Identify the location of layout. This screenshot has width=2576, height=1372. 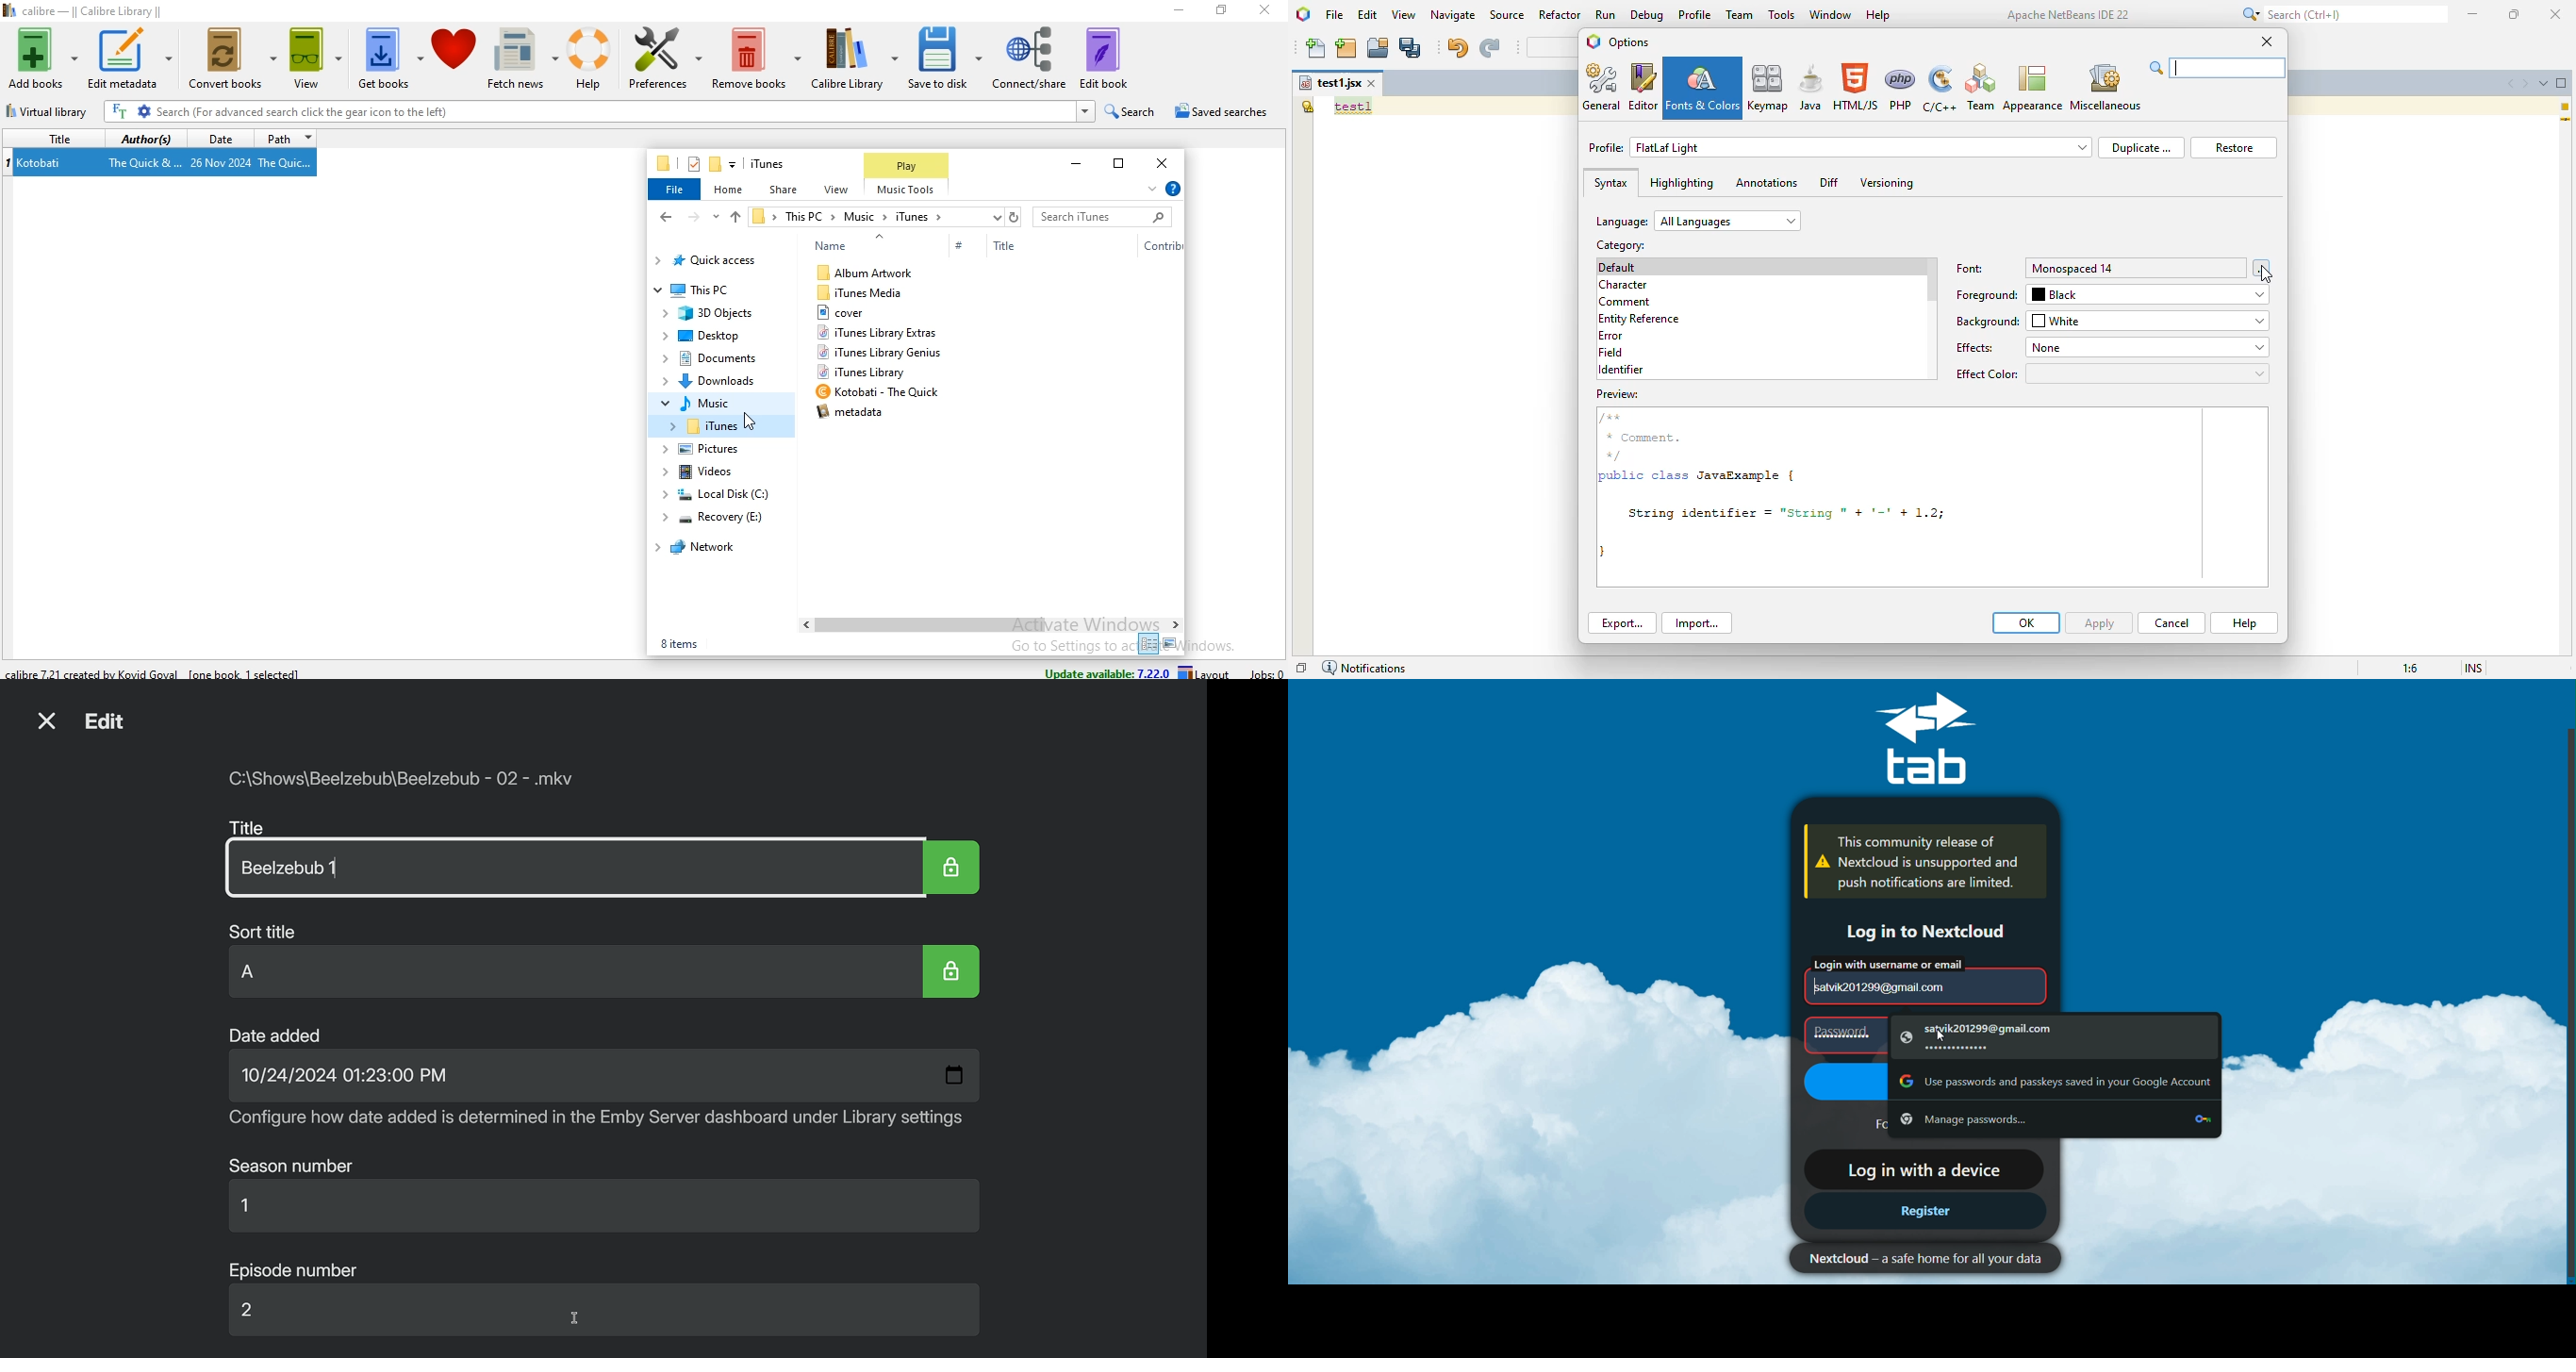
(1208, 671).